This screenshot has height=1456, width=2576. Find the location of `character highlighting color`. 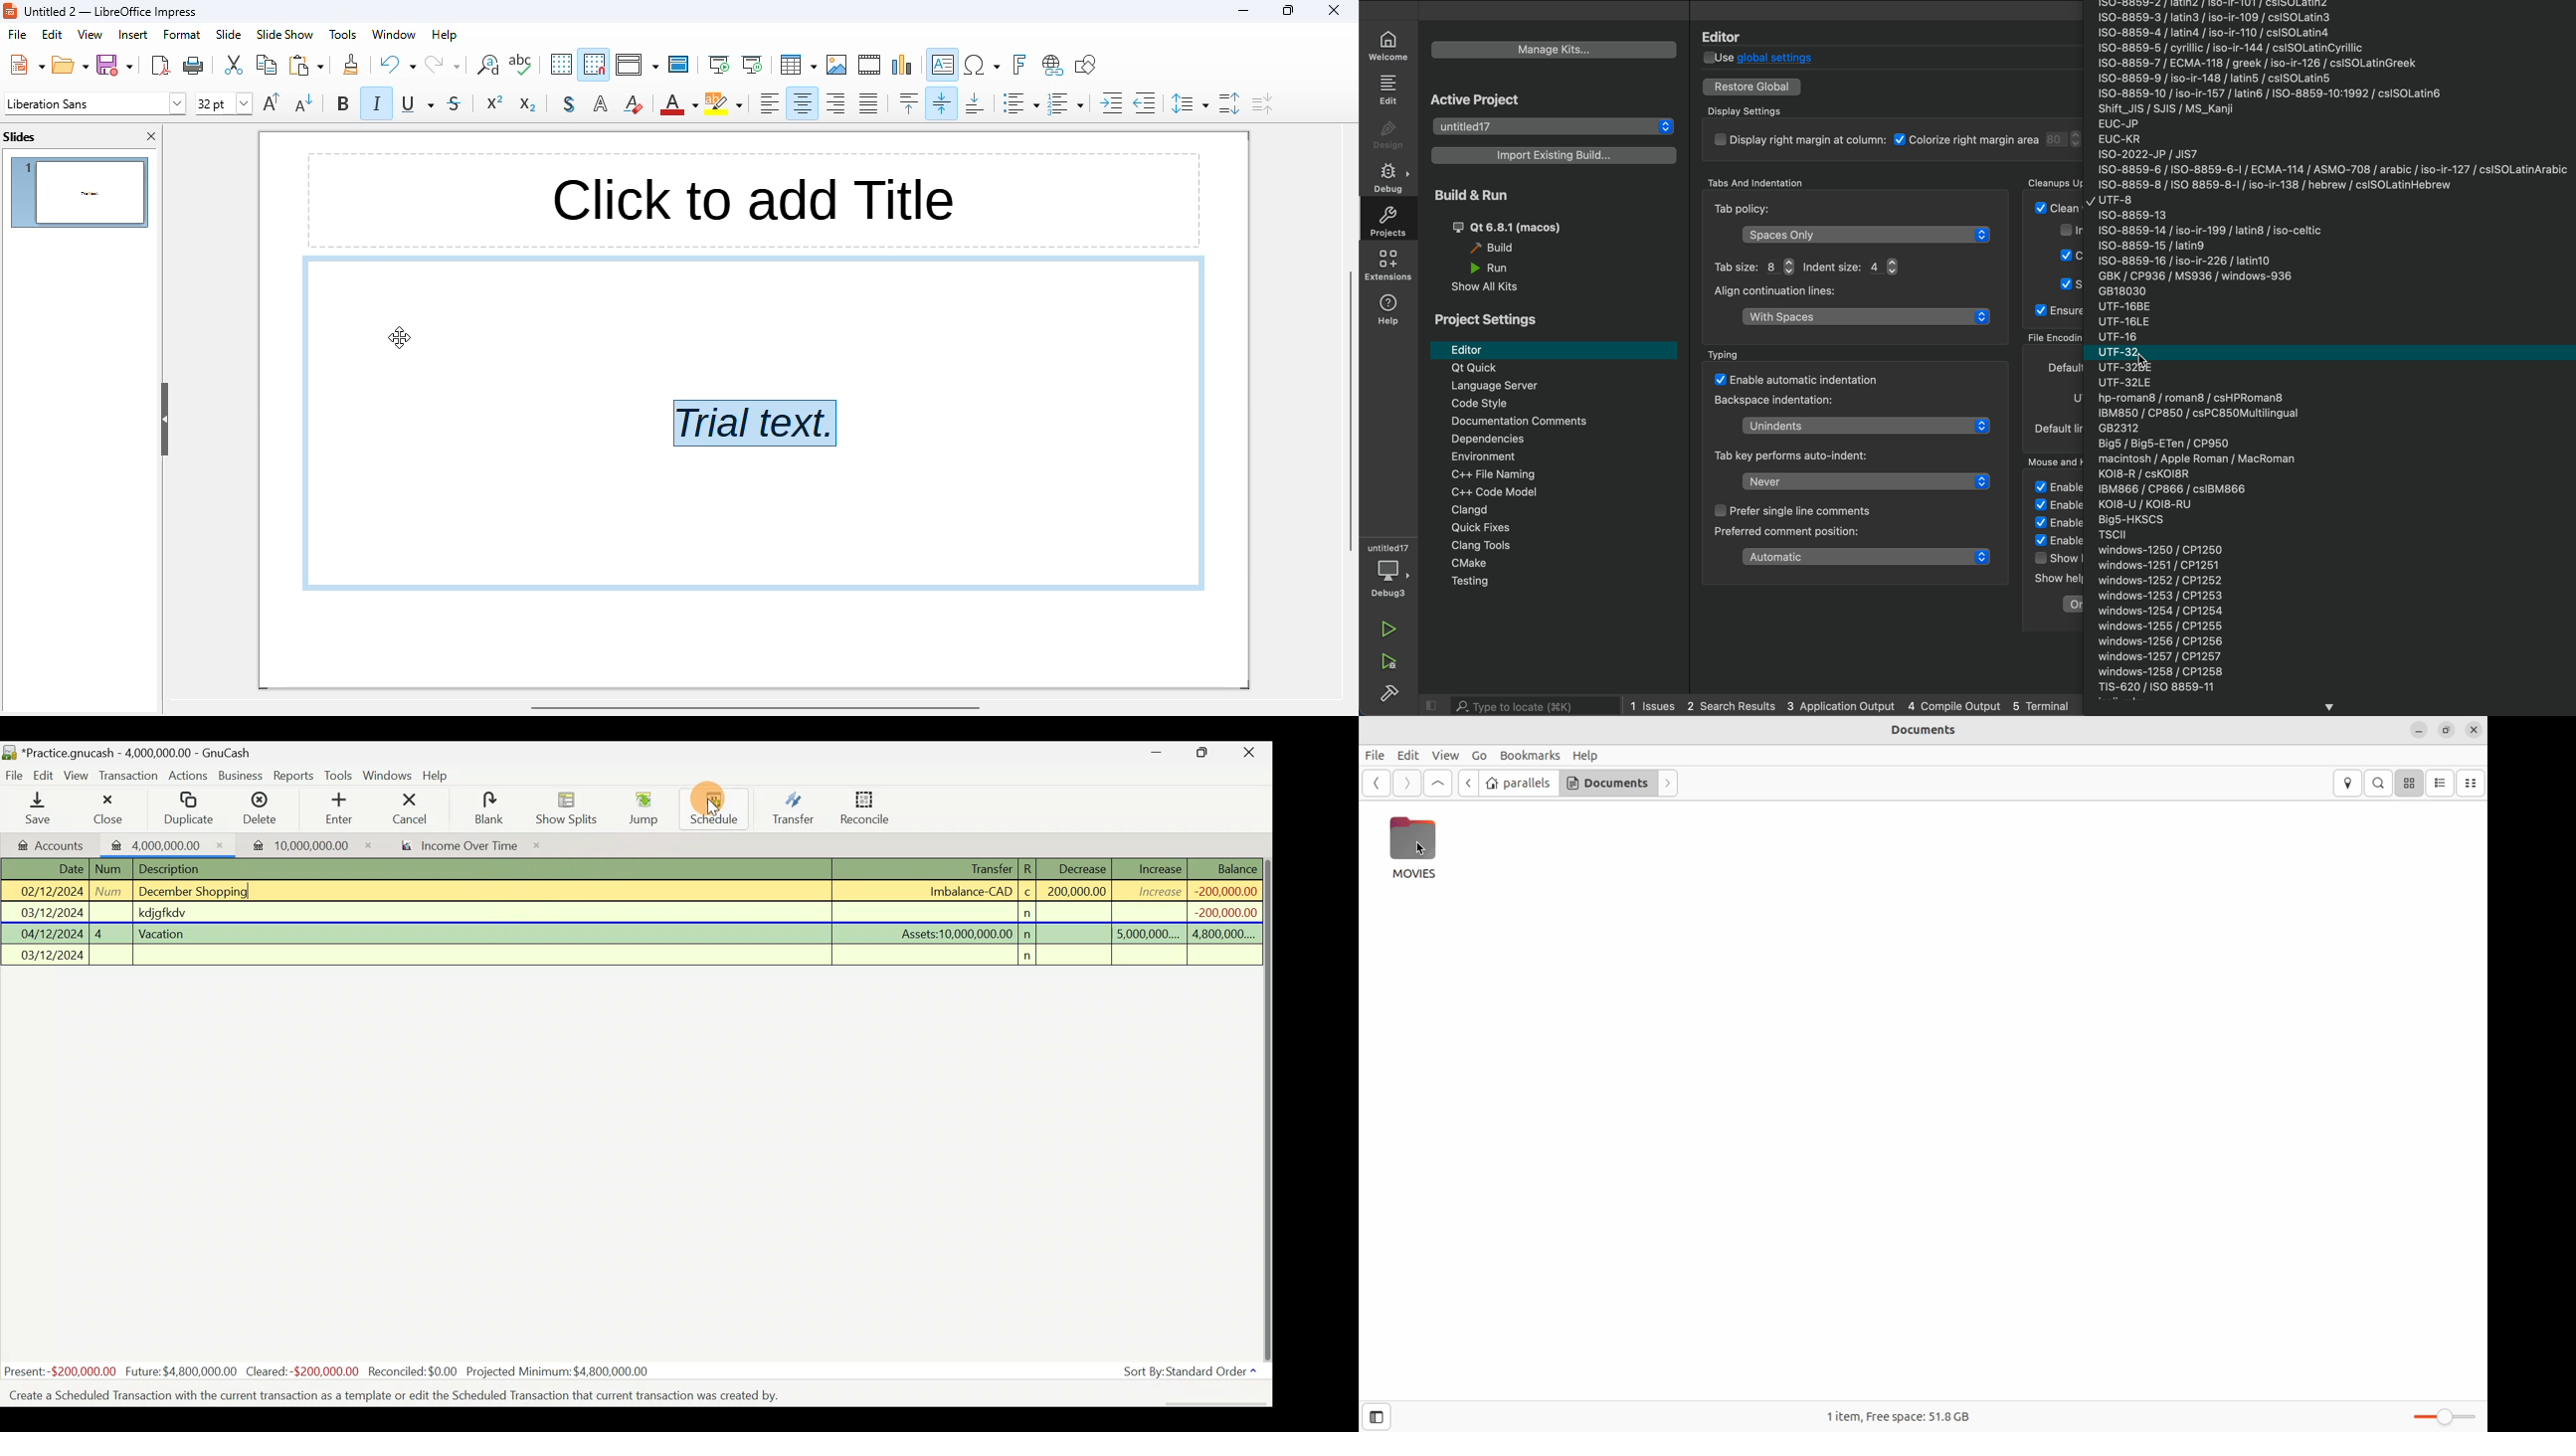

character highlighting color is located at coordinates (723, 103).